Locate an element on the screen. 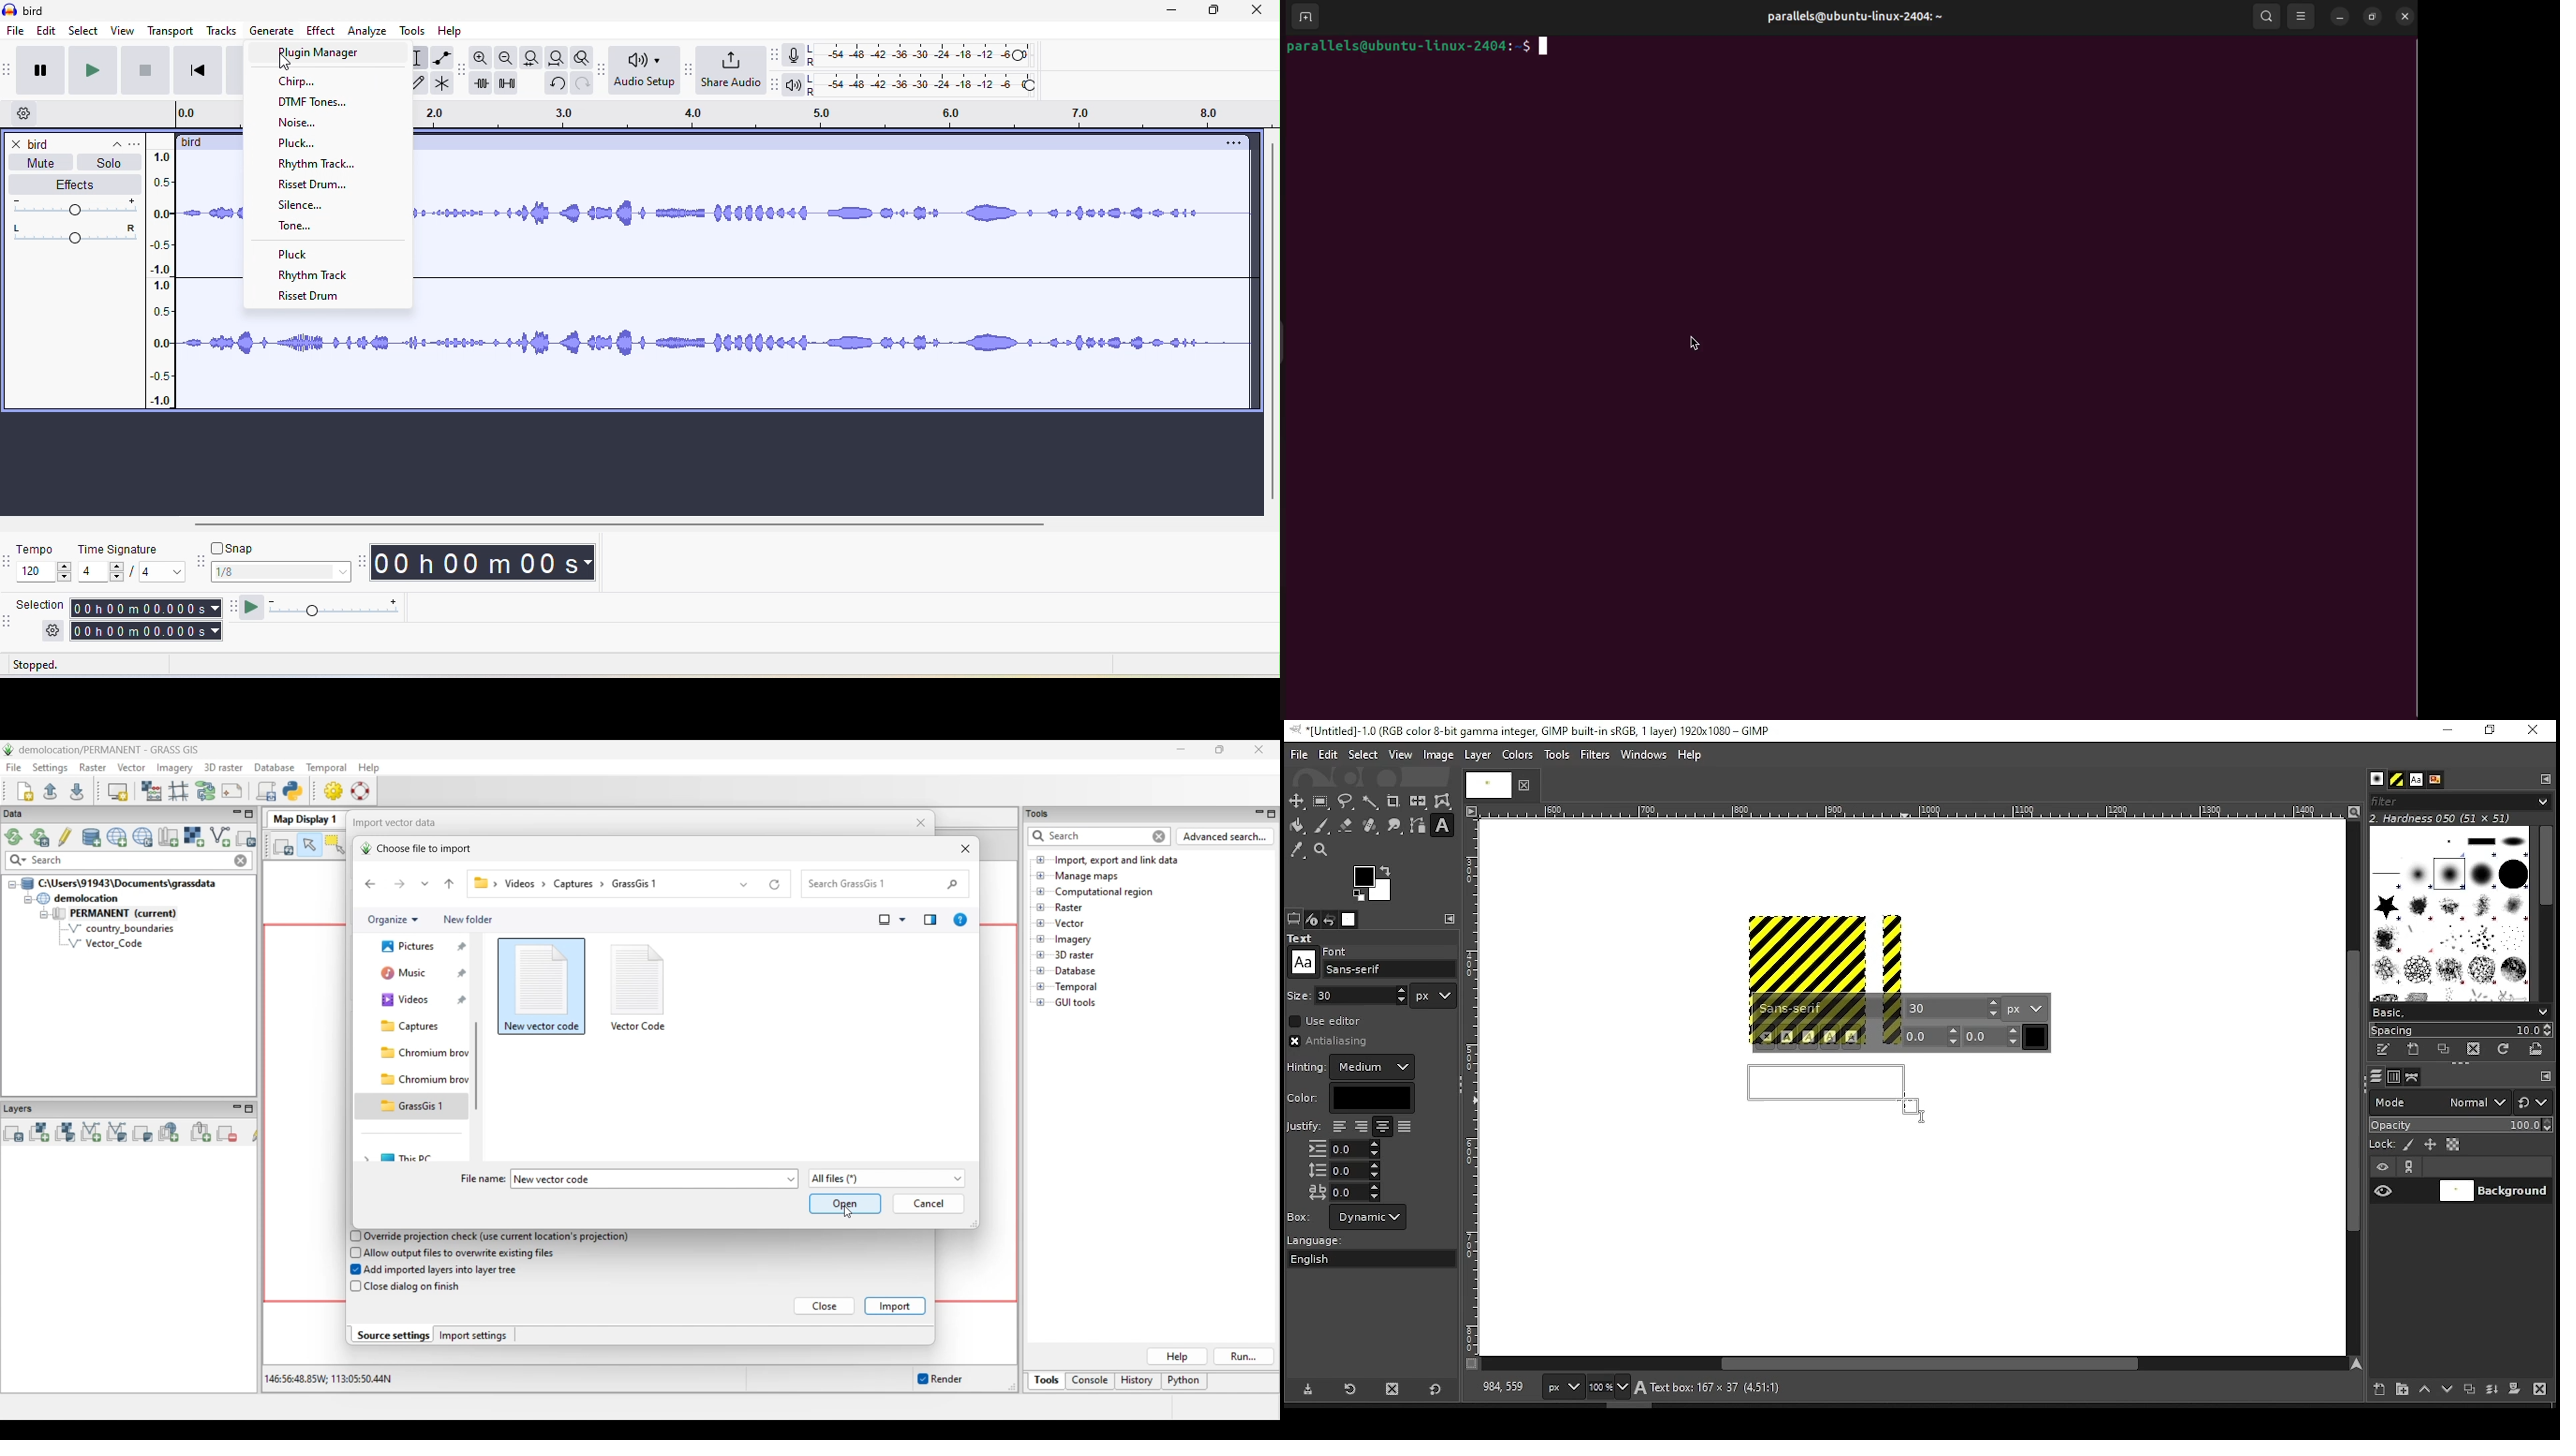  warp transform tool is located at coordinates (1442, 802).